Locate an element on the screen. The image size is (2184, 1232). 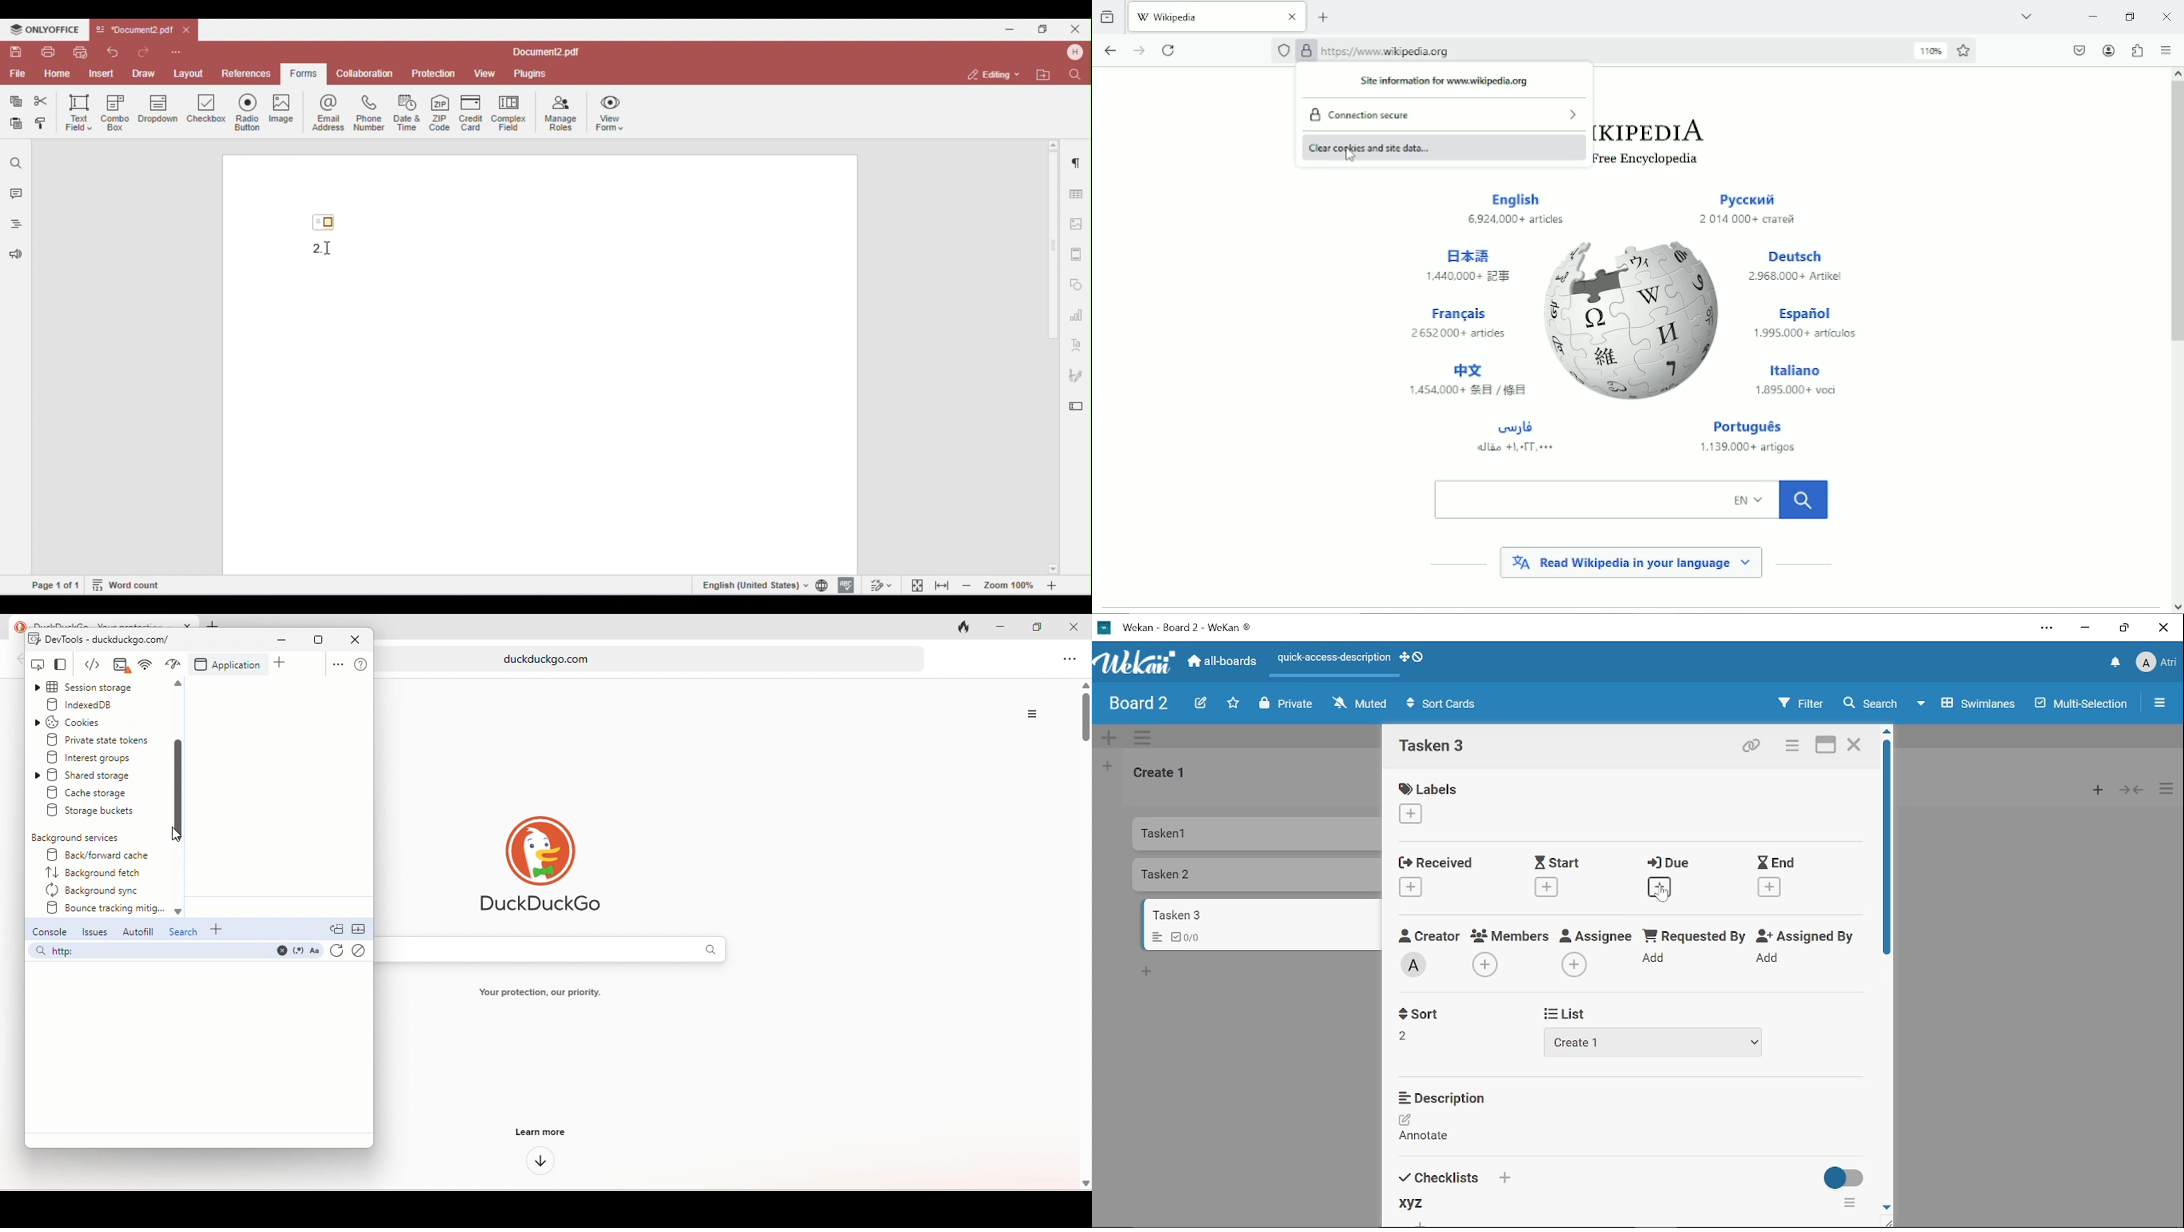
Current window is located at coordinates (1179, 627).